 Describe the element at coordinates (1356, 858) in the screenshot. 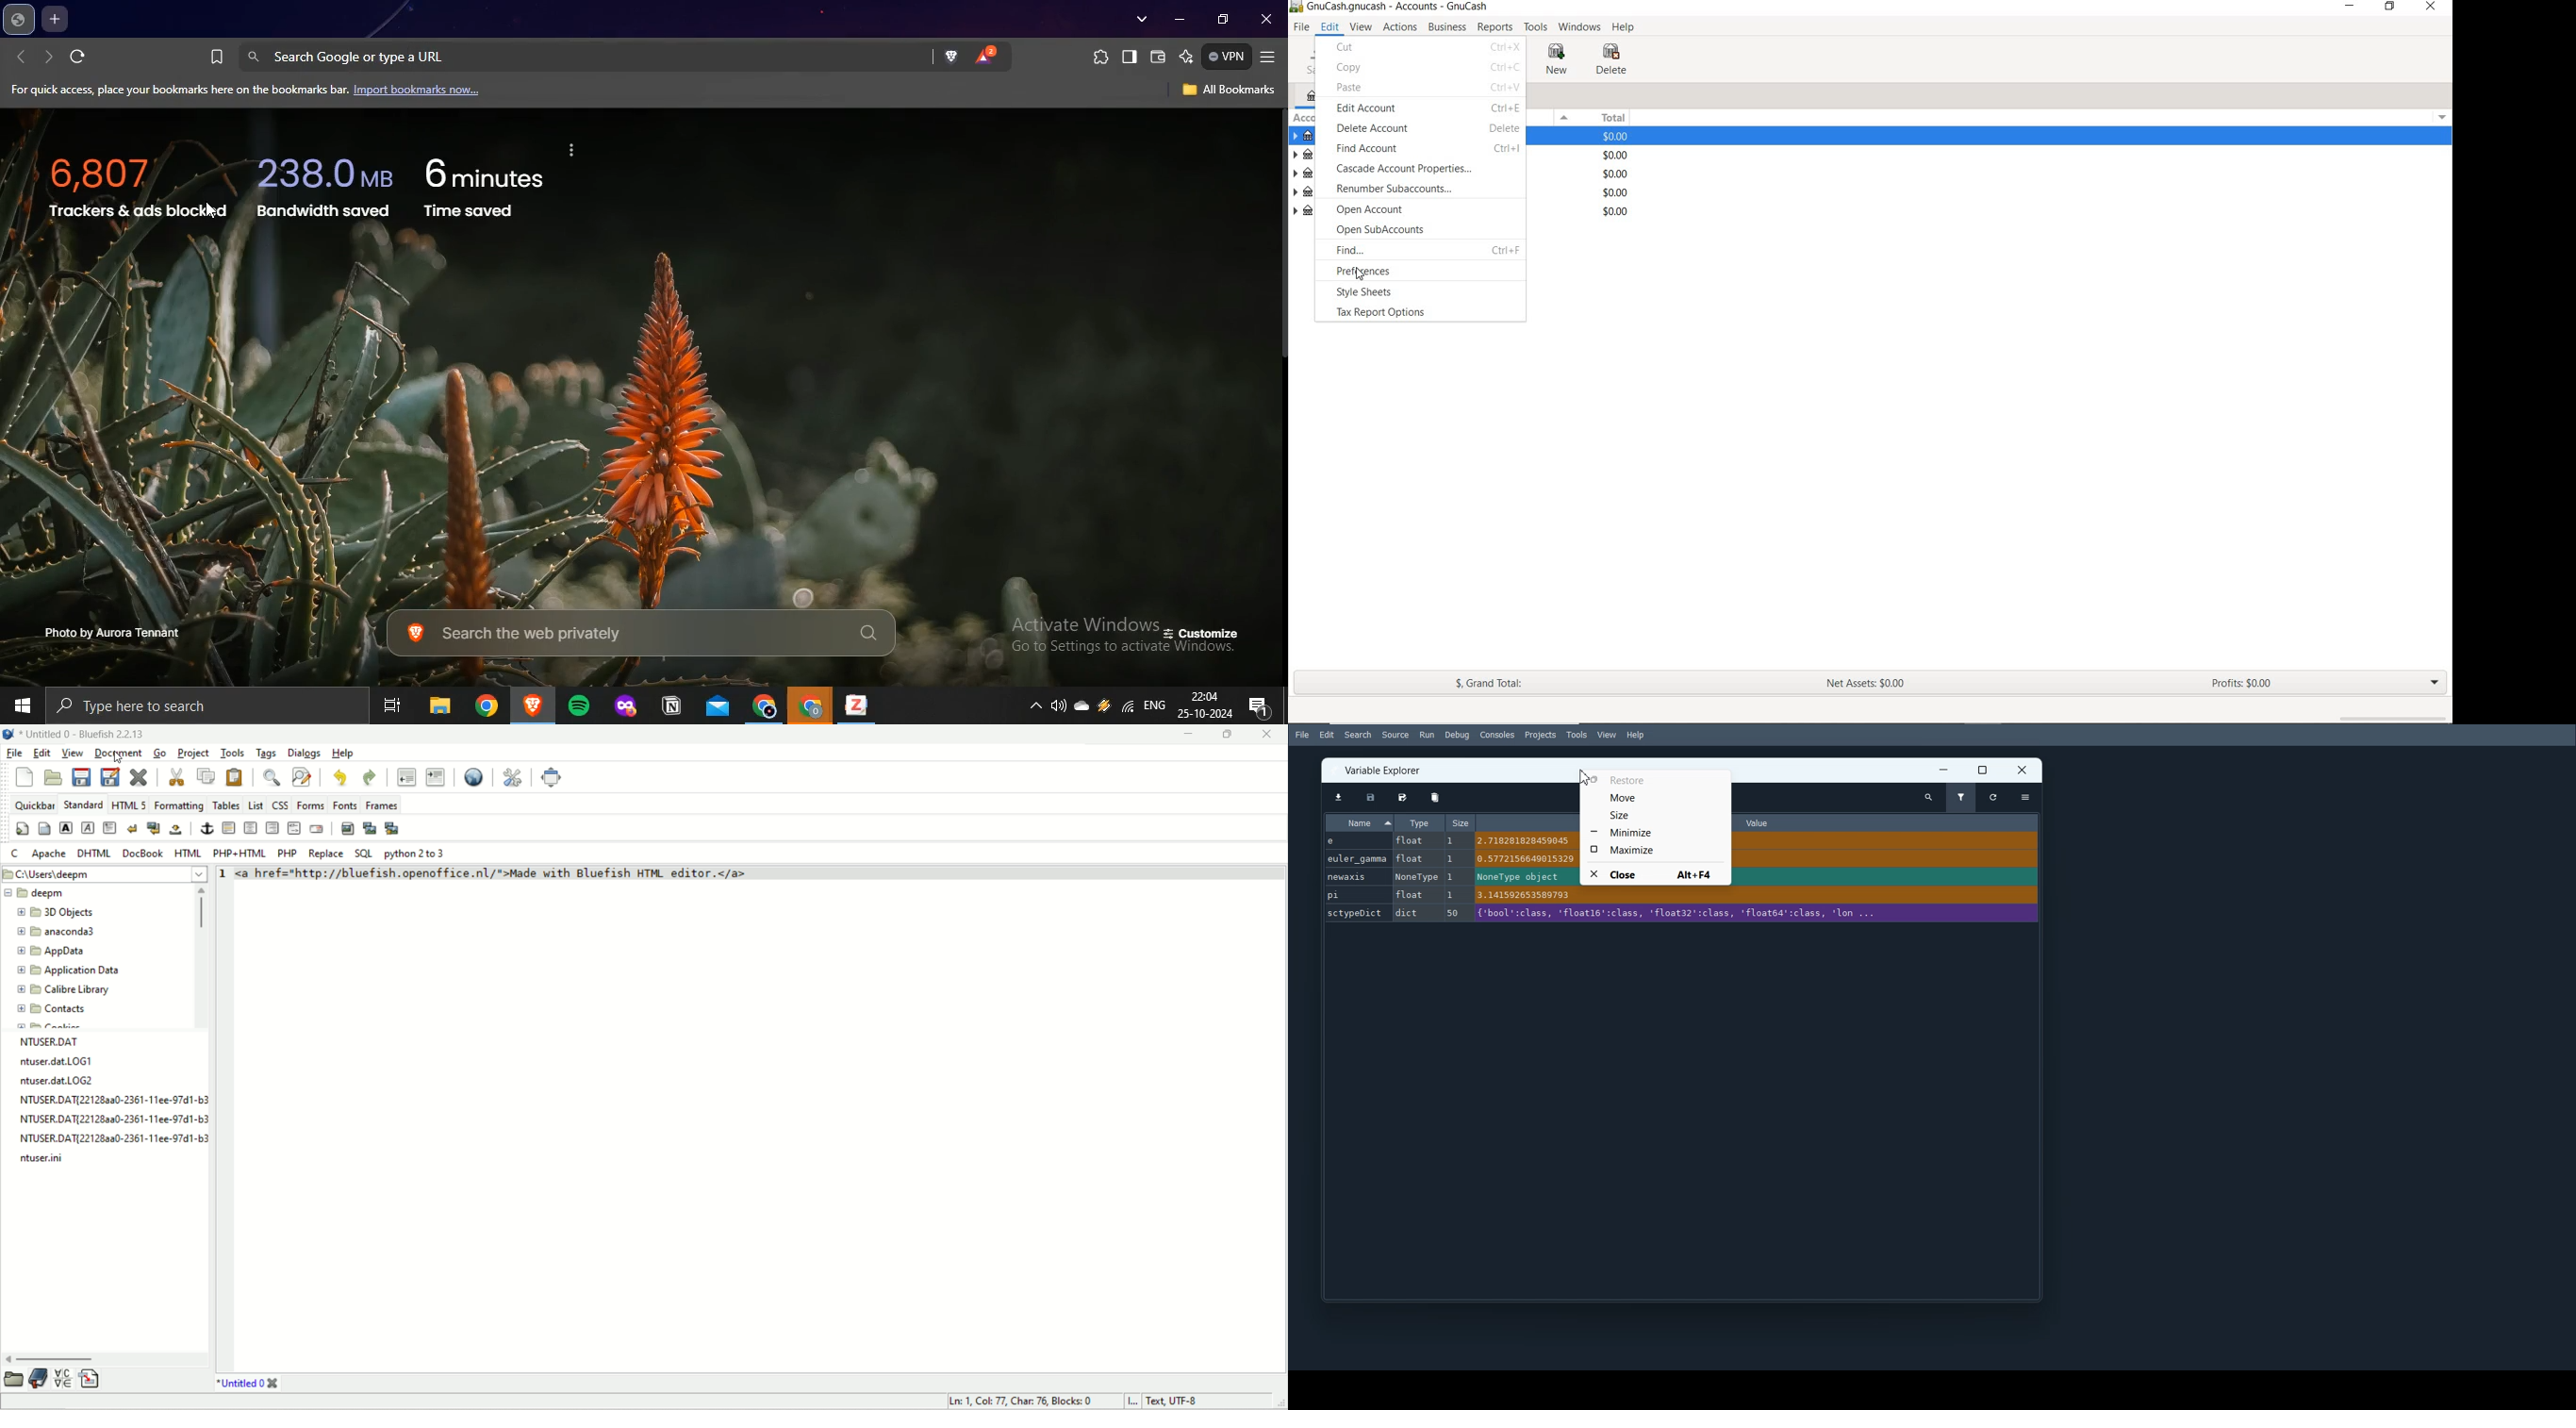

I see `euler_gamma` at that location.